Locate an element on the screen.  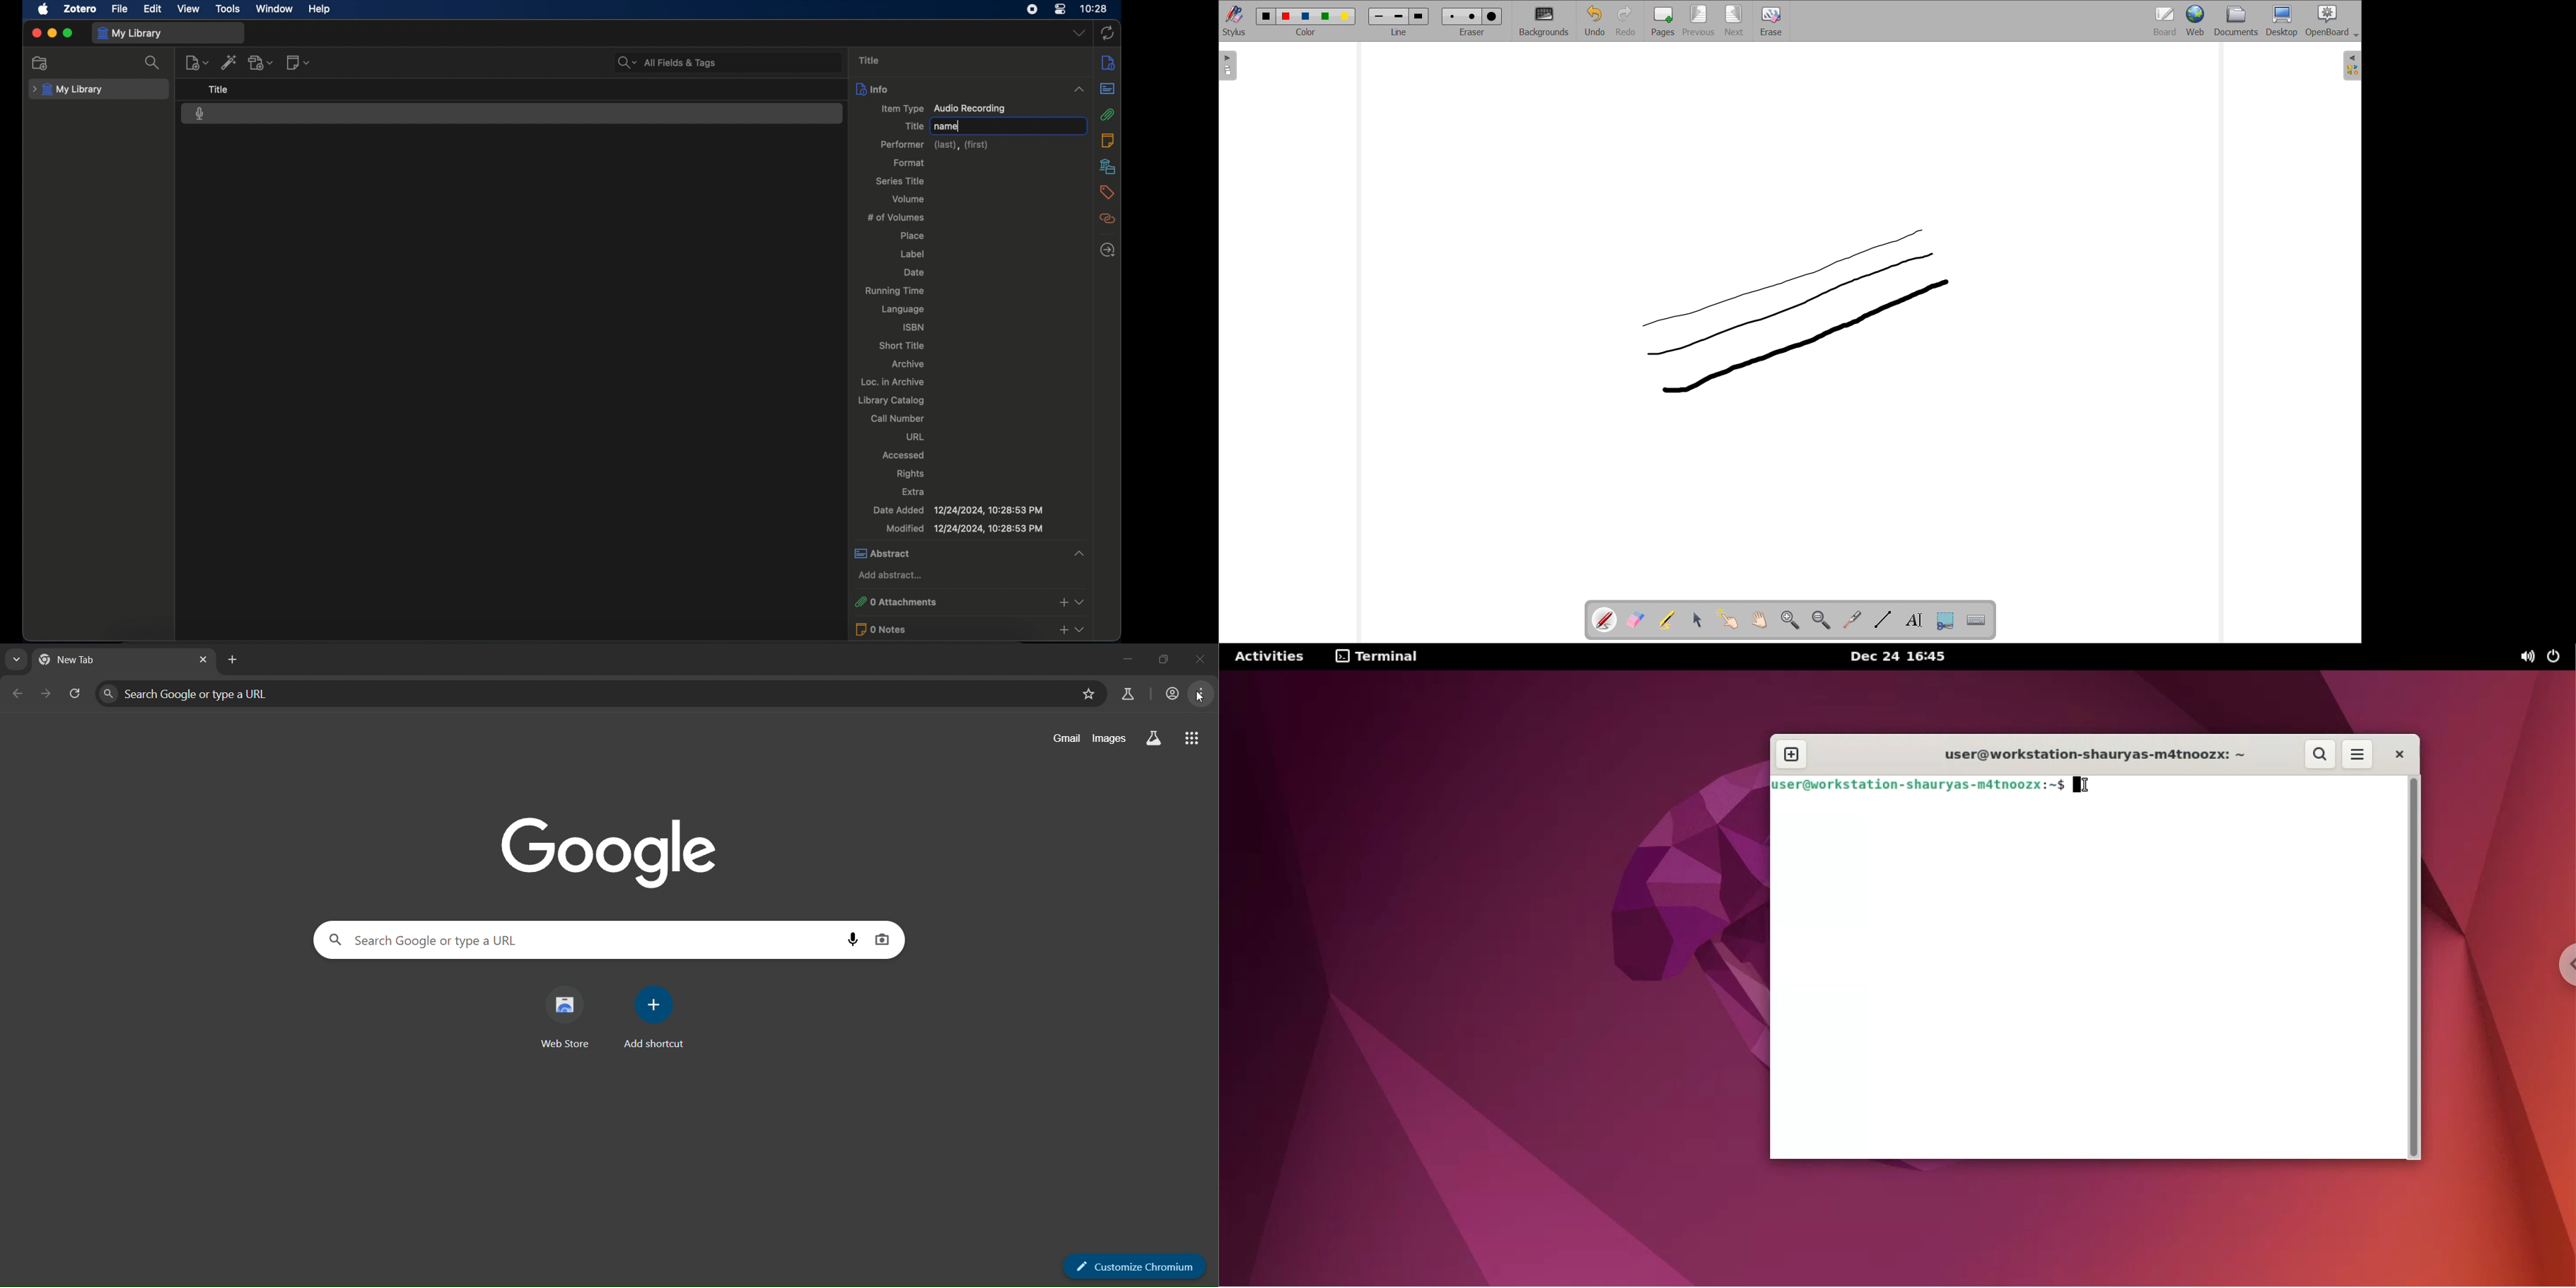
go back one page is located at coordinates (18, 694).